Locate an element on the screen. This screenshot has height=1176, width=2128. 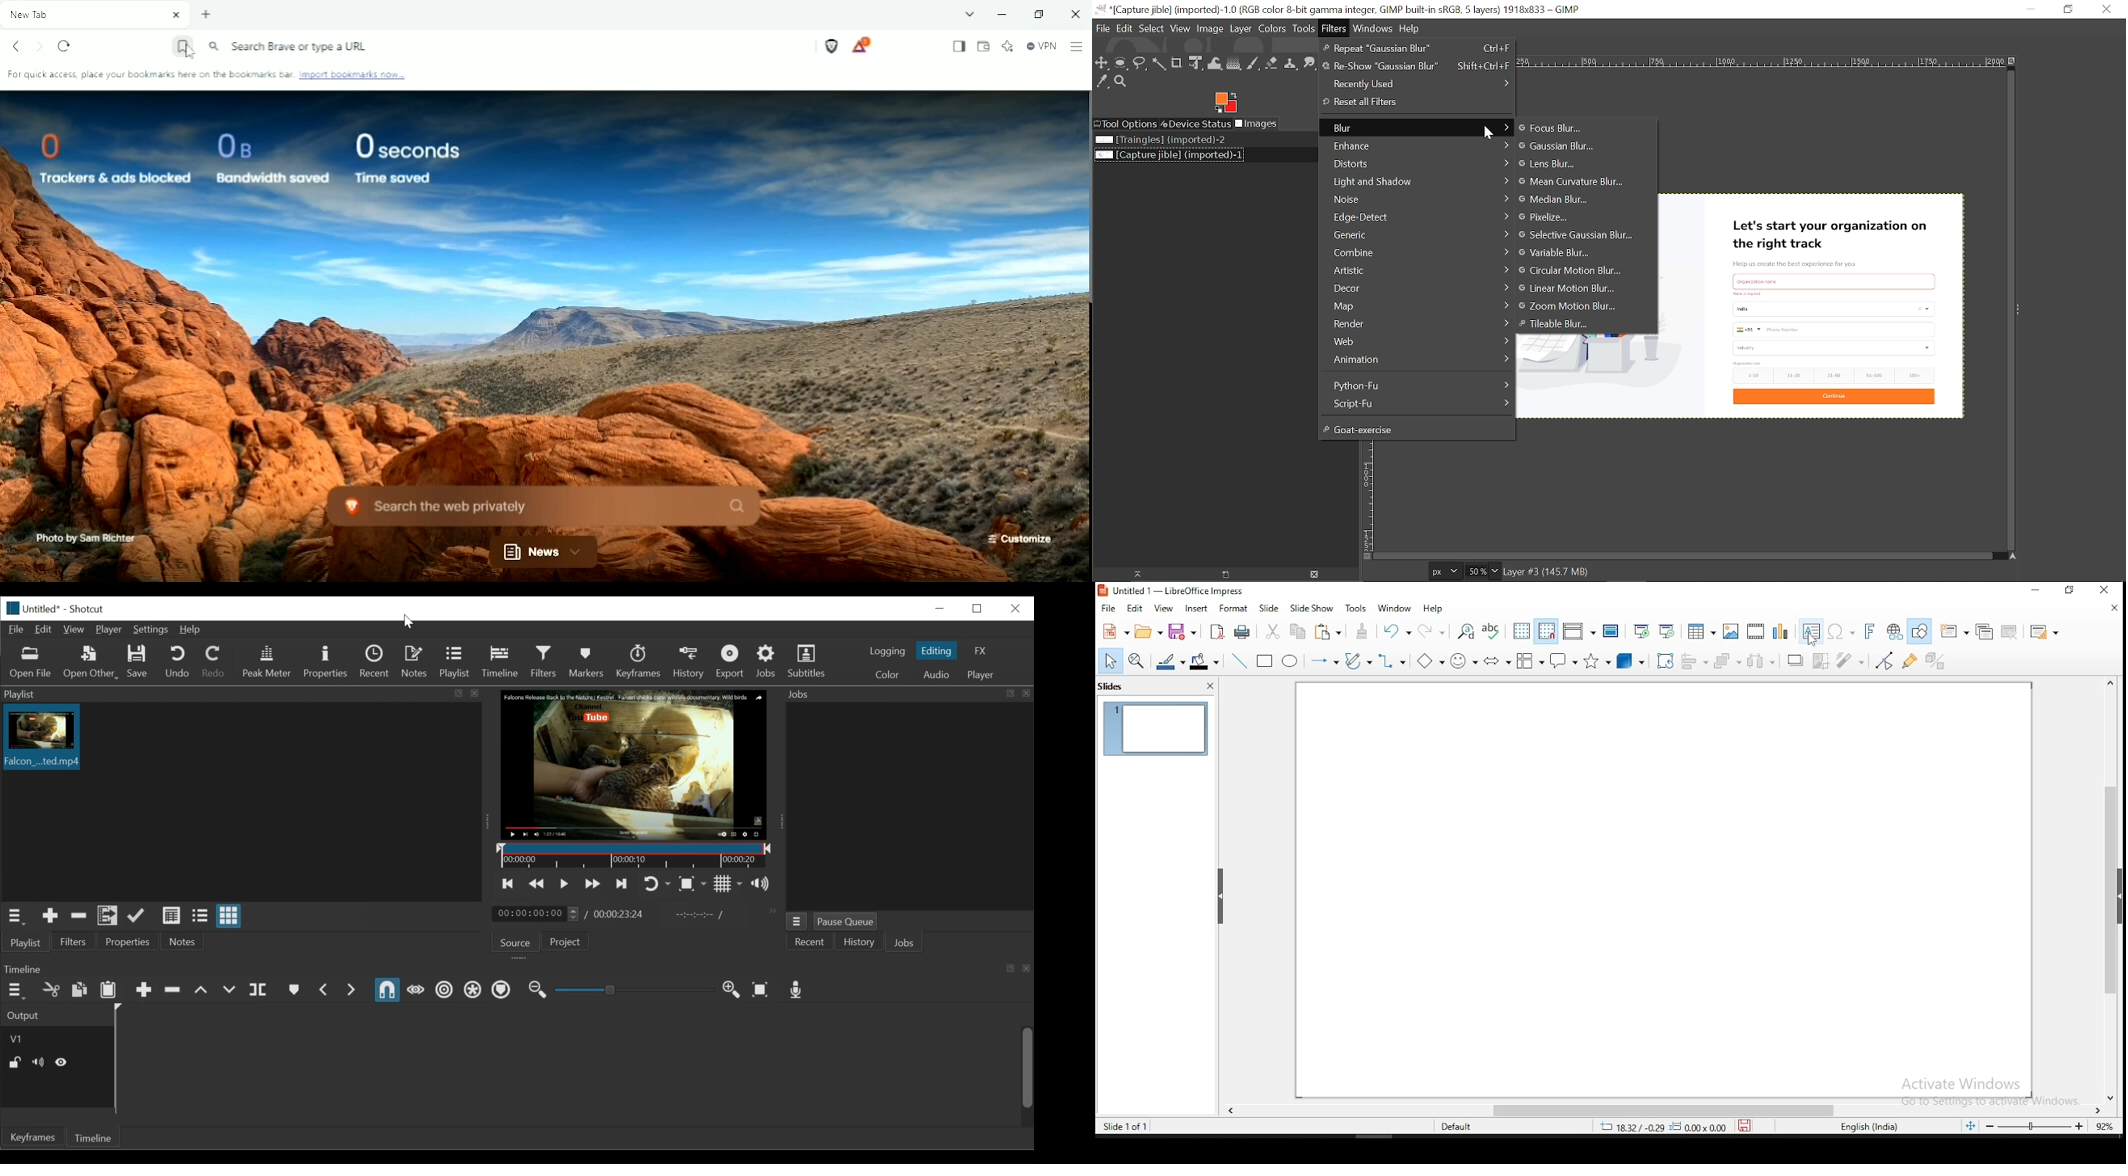
save is located at coordinates (1185, 632).